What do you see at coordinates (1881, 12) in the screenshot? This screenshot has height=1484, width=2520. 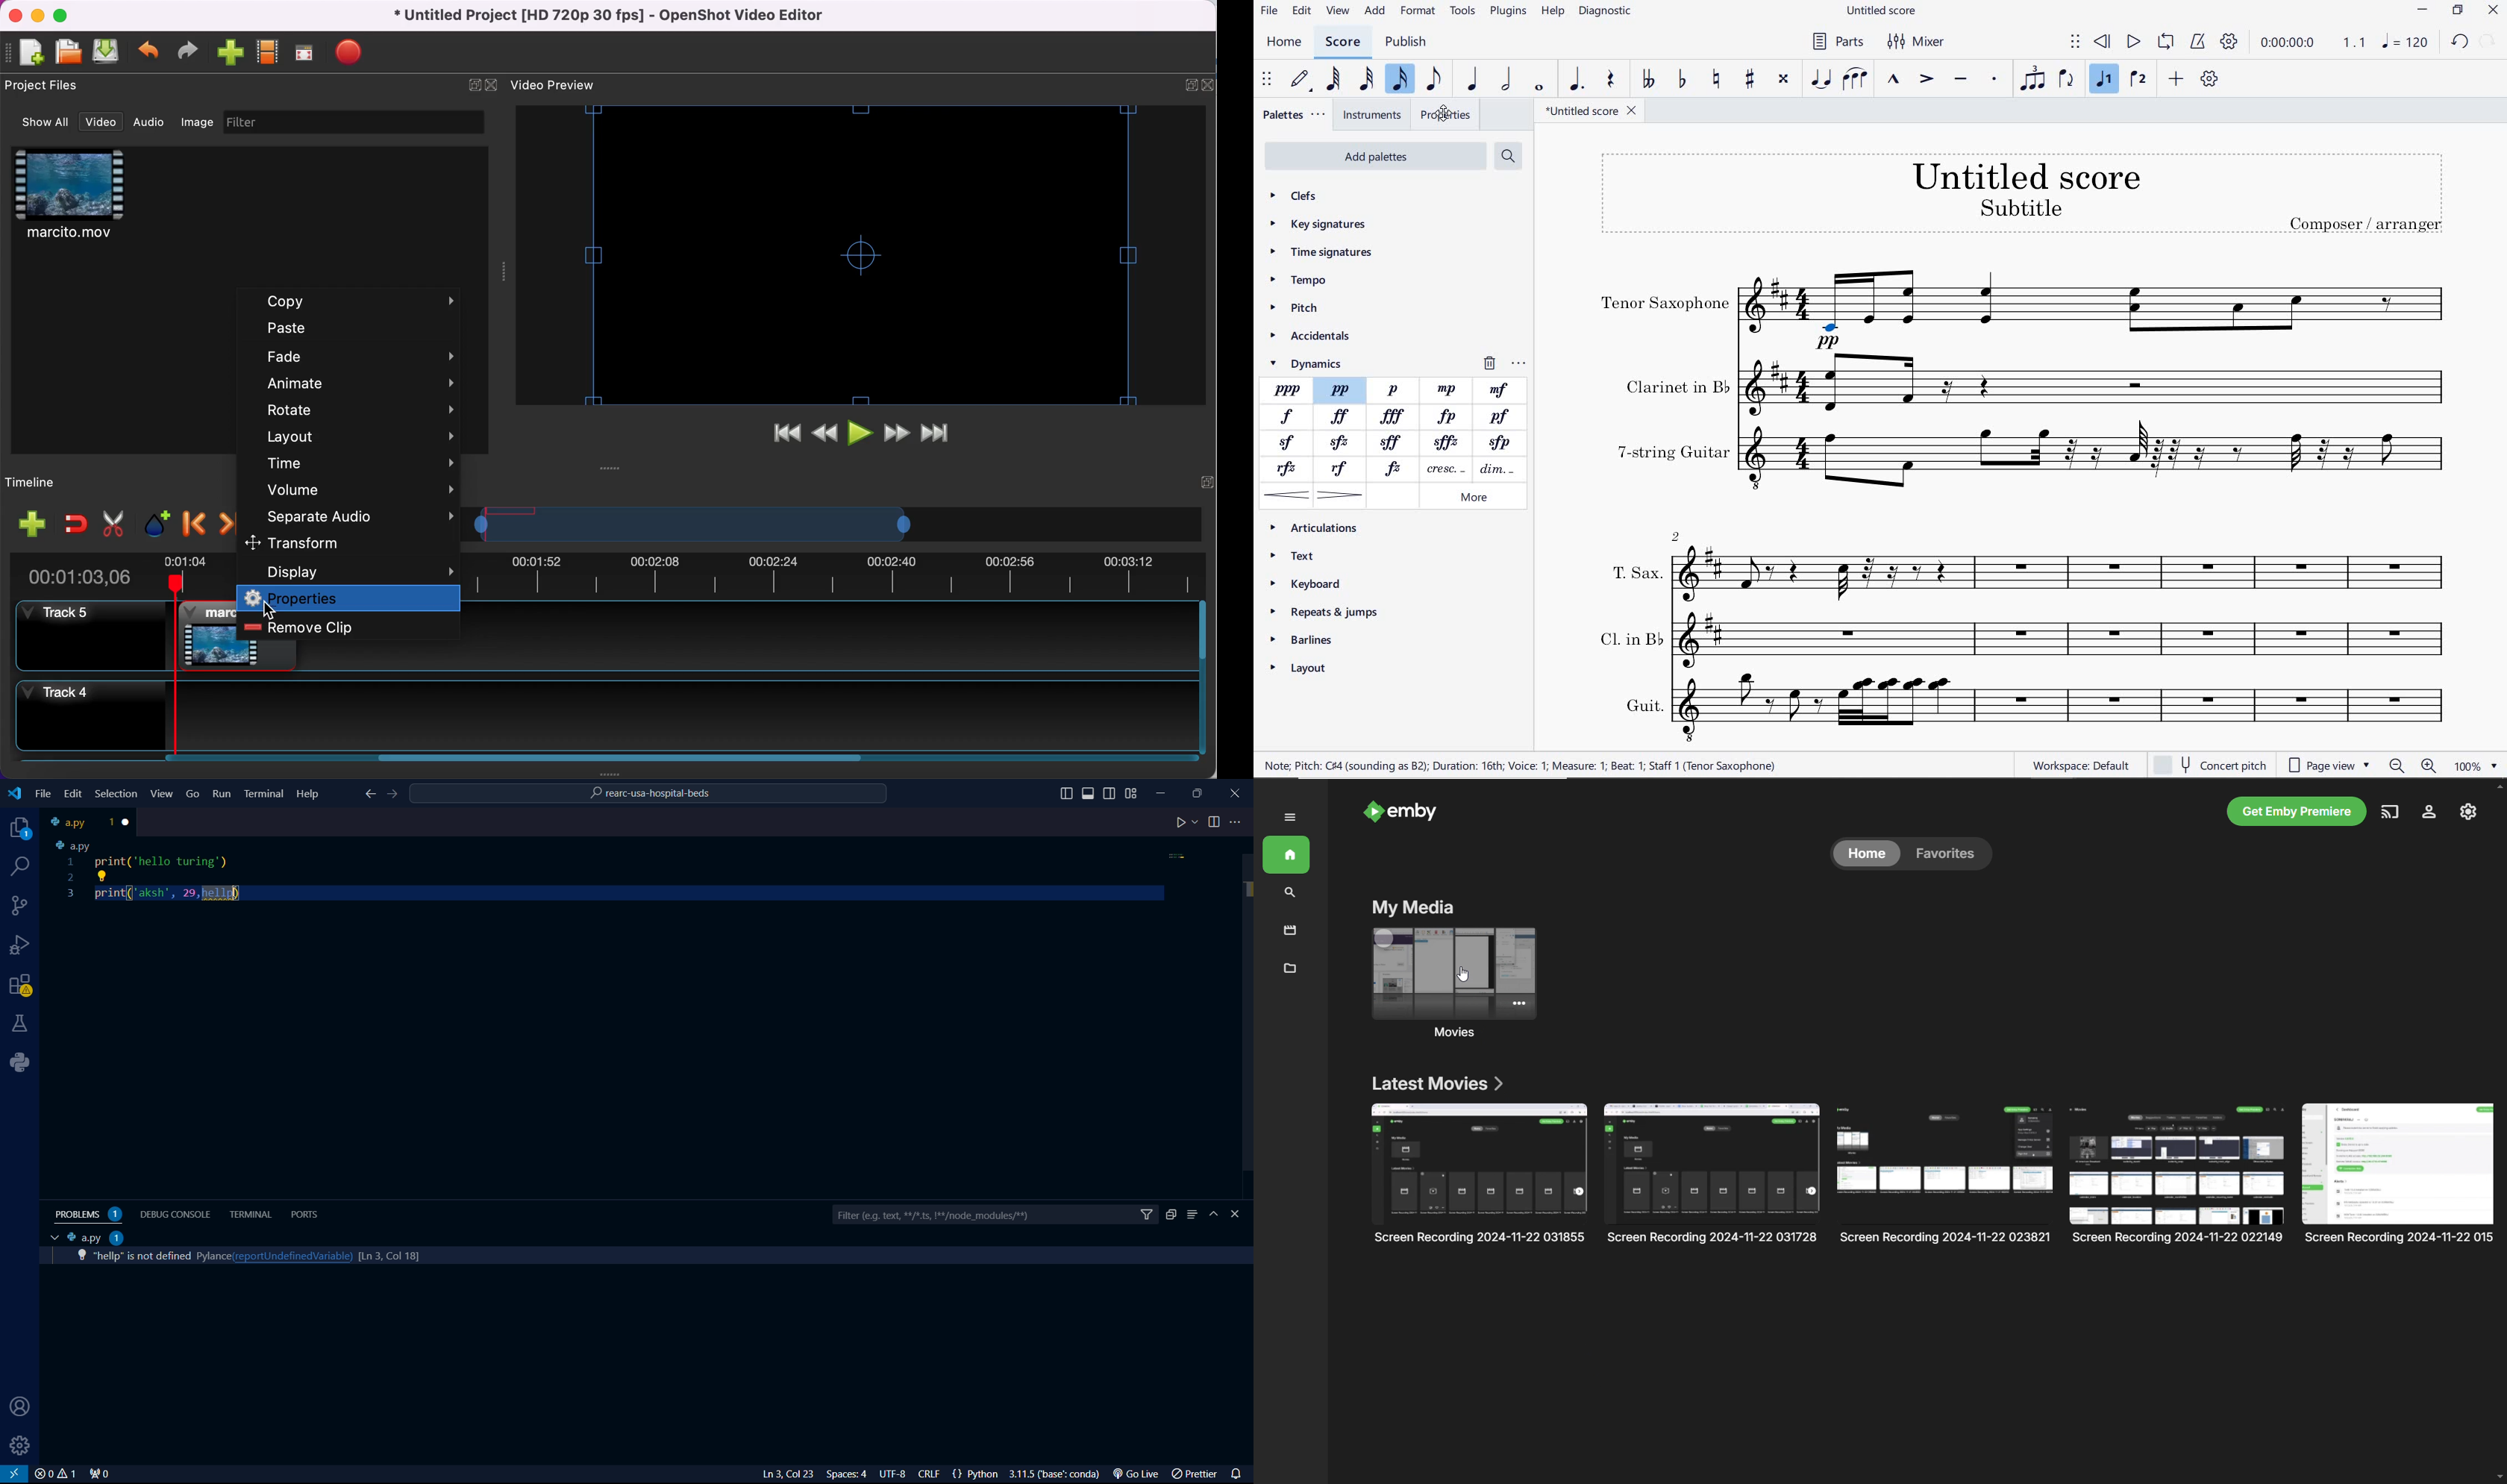 I see `FILE NAME` at bounding box center [1881, 12].